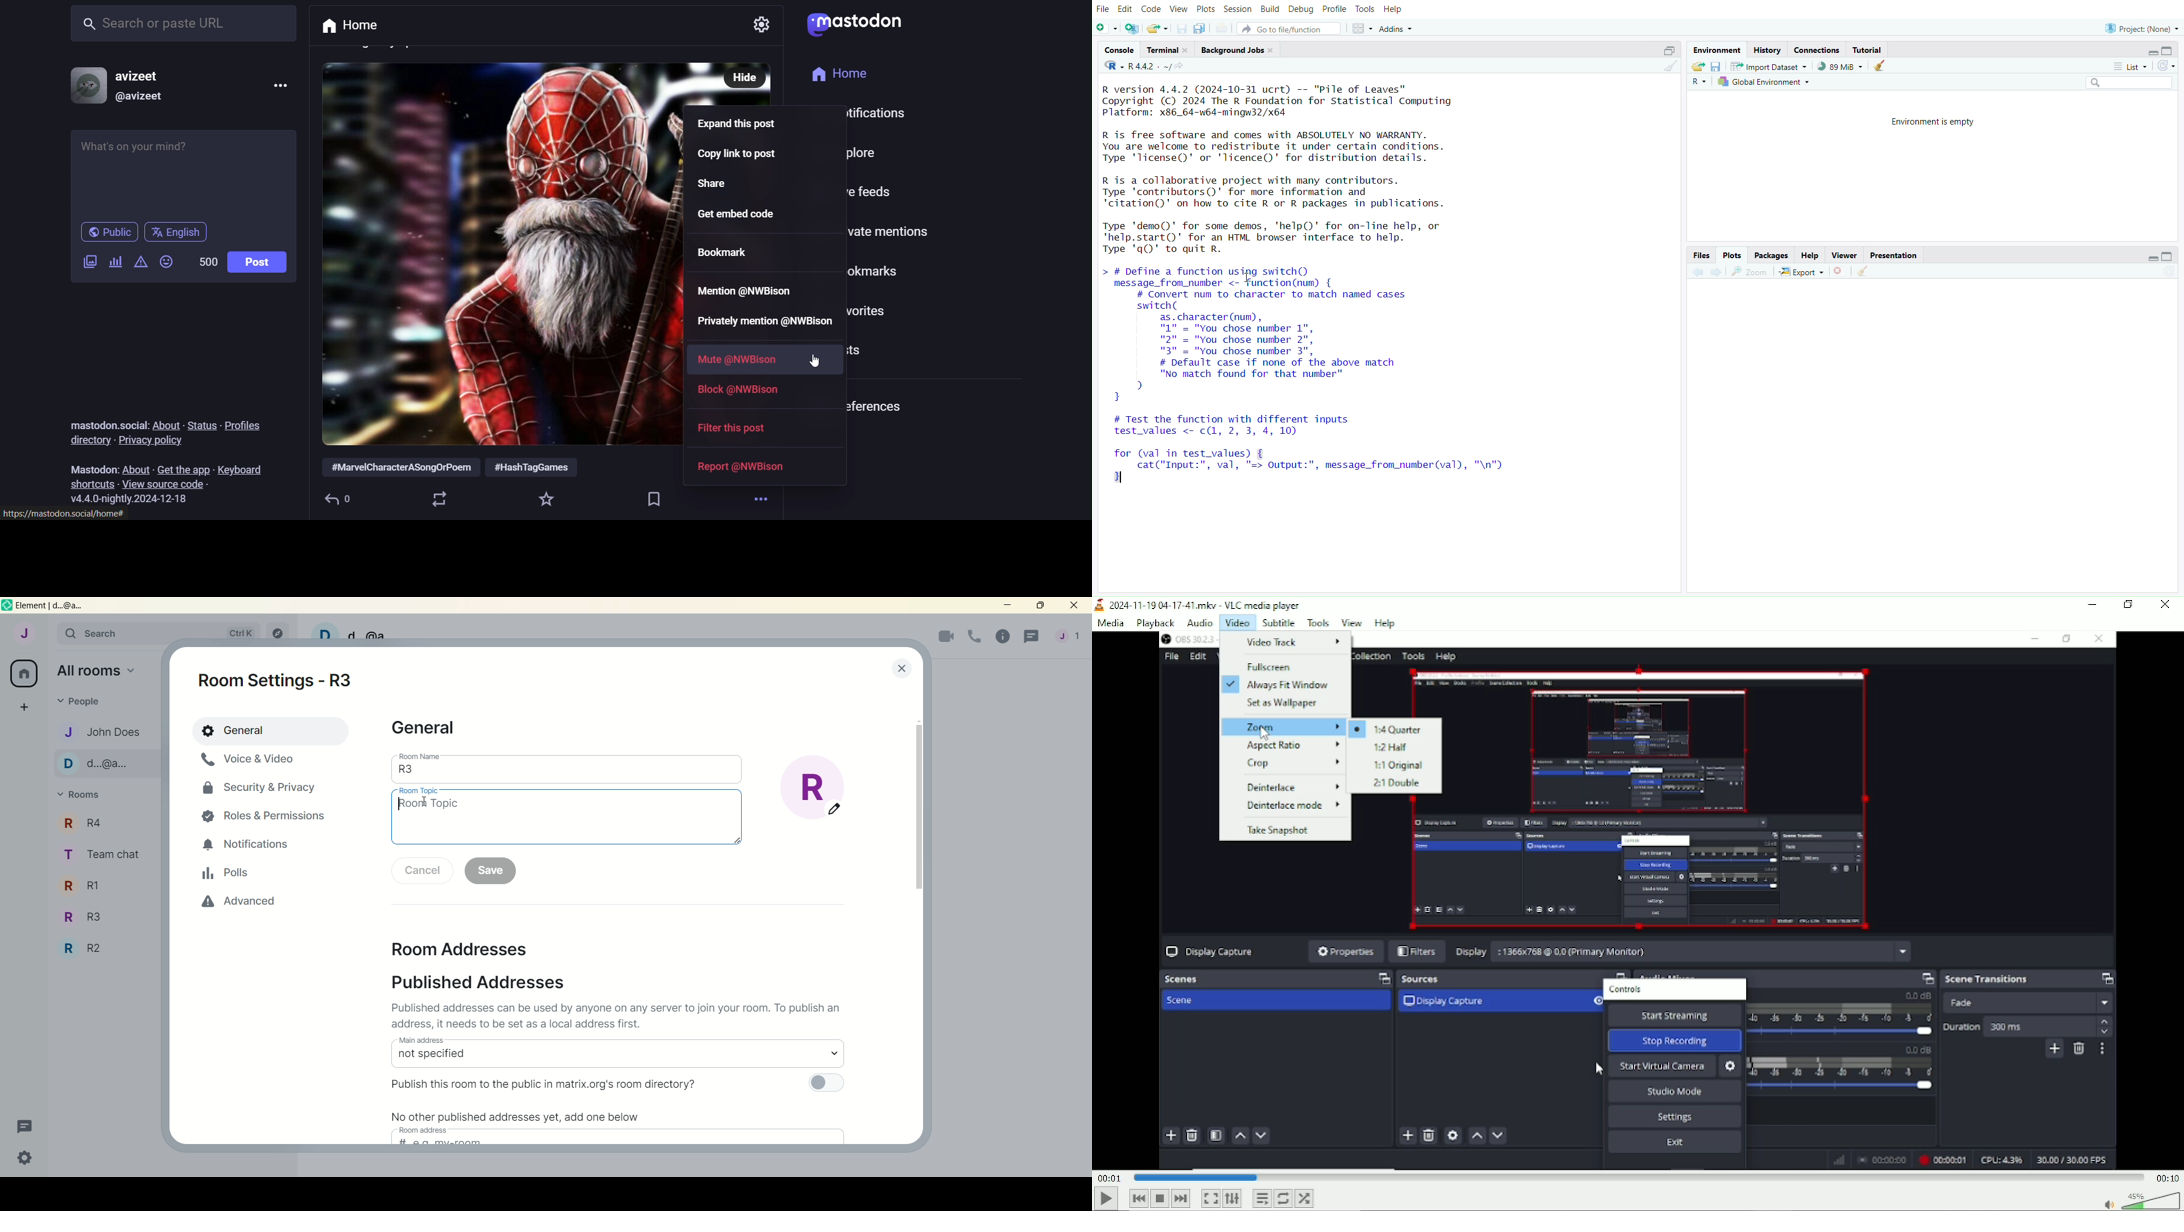  What do you see at coordinates (1395, 765) in the screenshot?
I see `original` at bounding box center [1395, 765].